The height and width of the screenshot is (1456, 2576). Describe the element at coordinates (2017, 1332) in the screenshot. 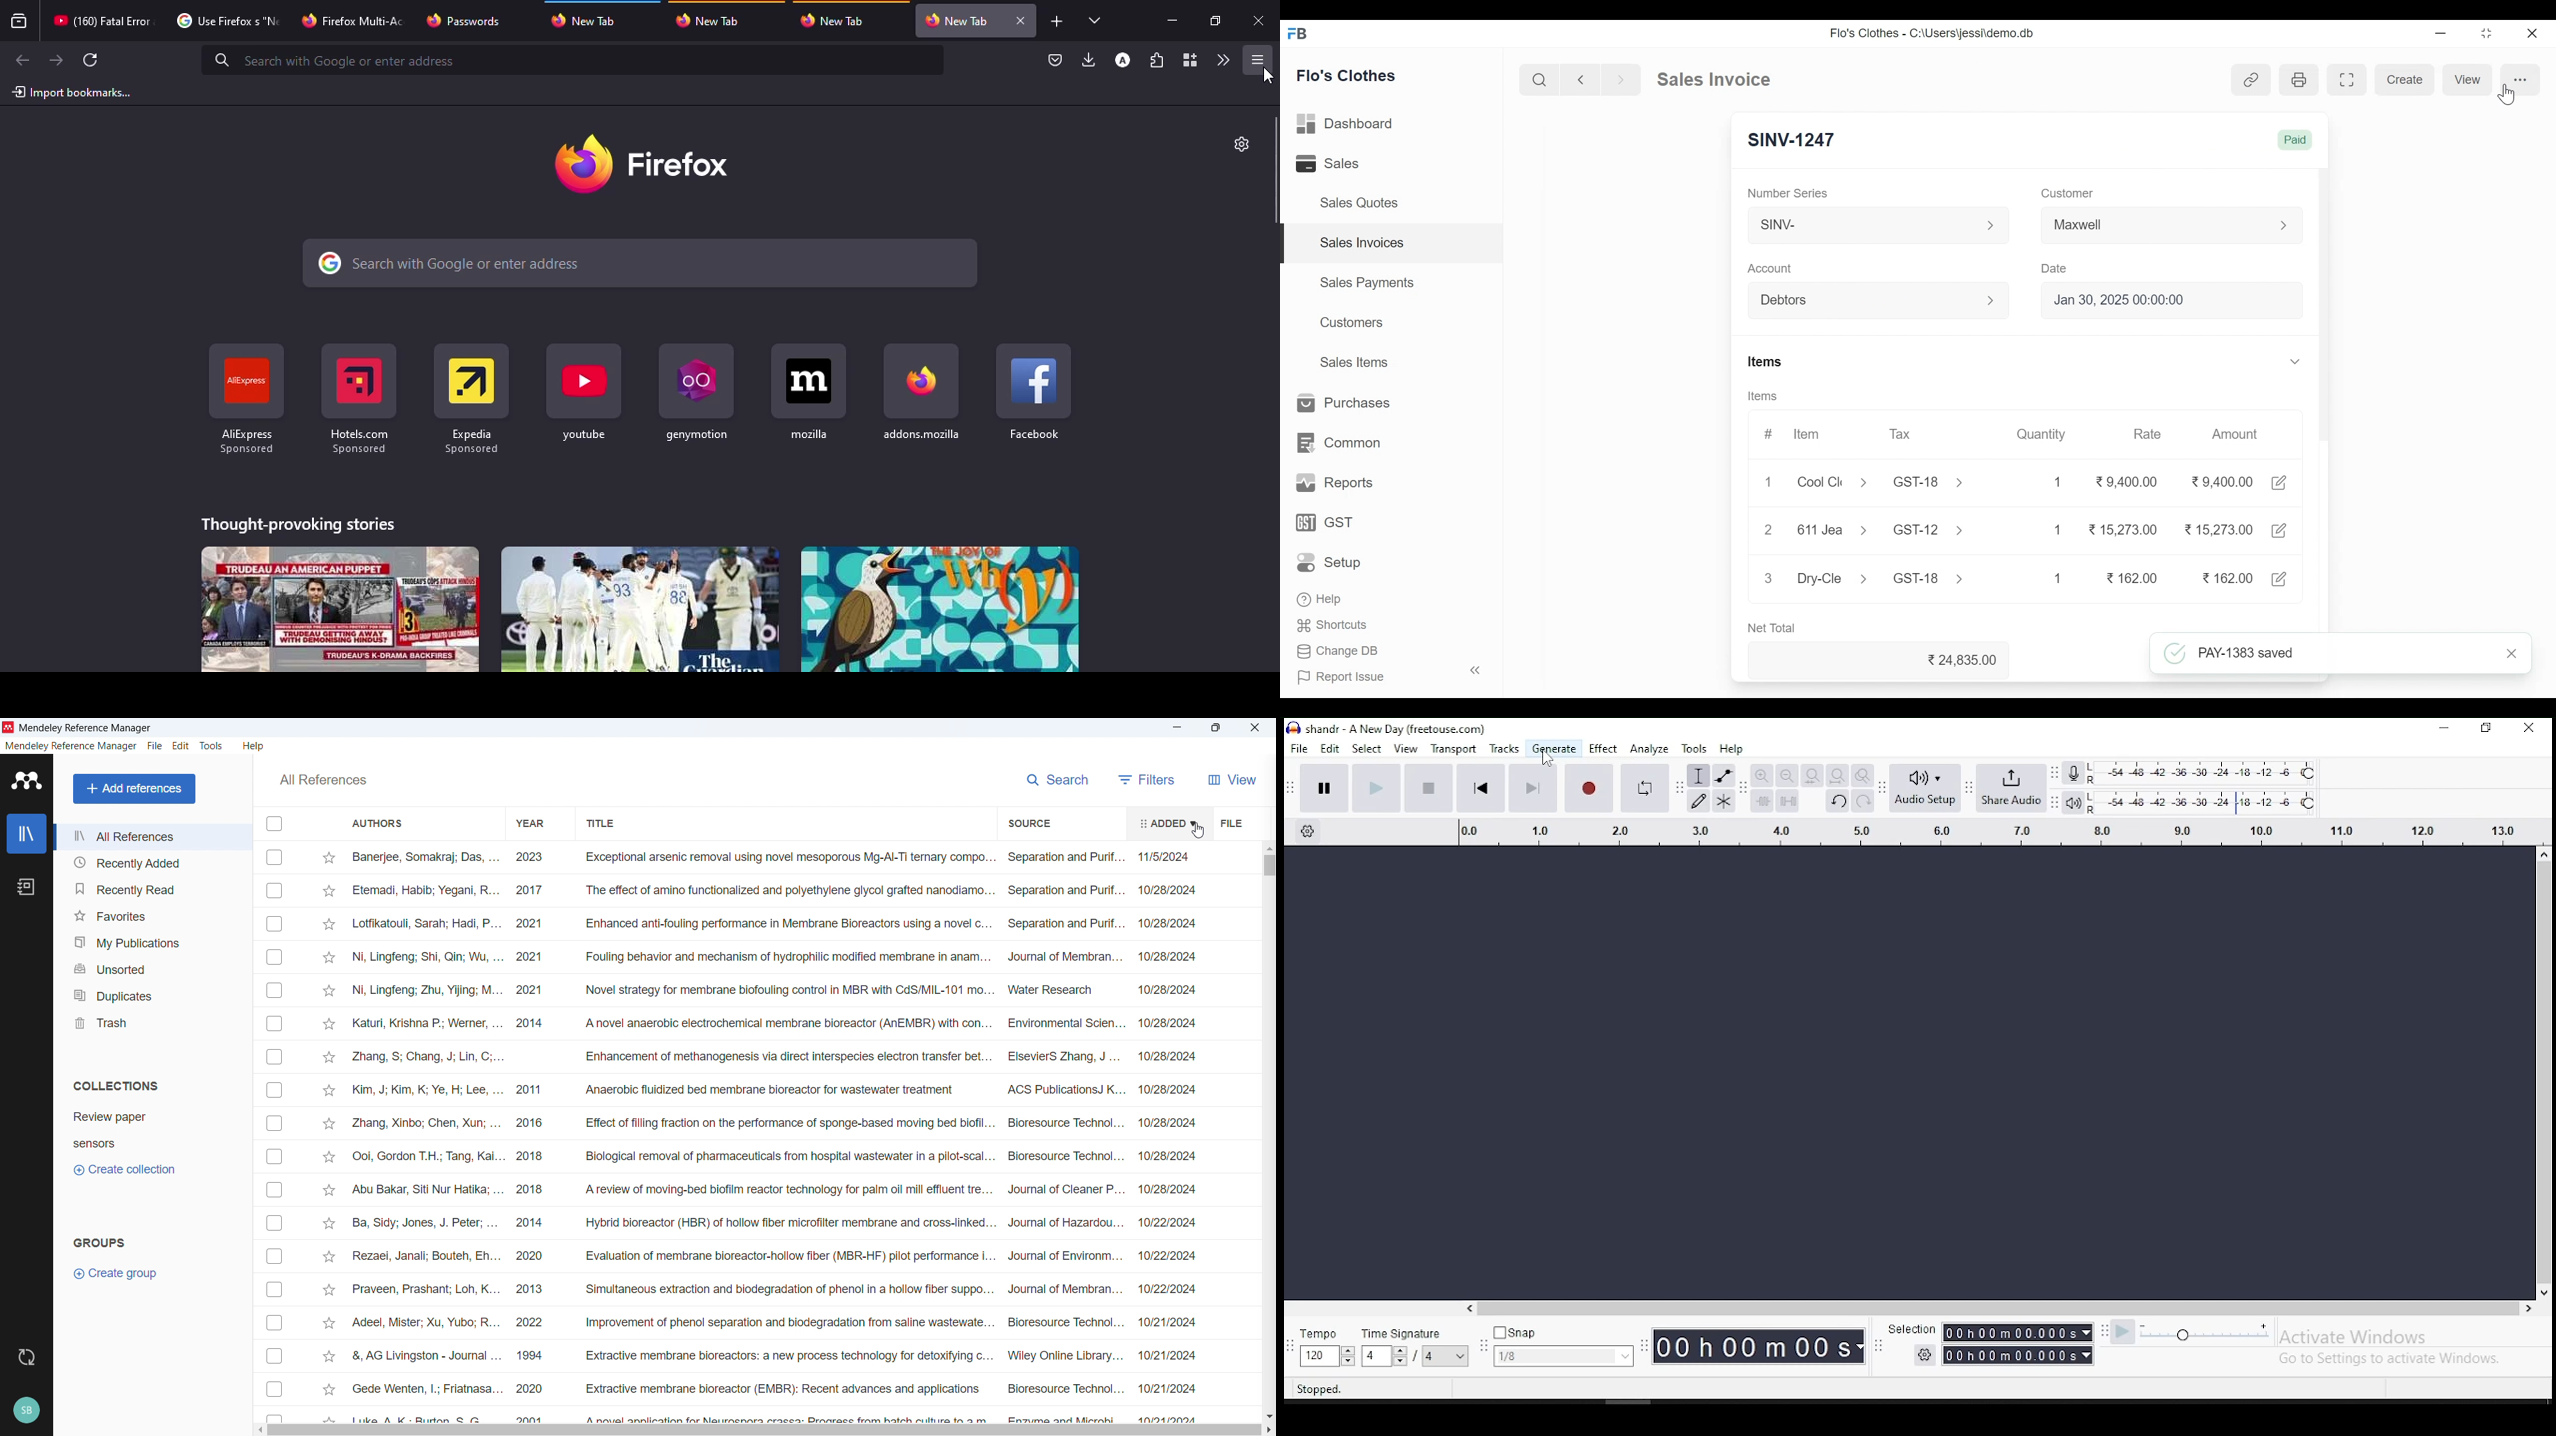

I see `00h00m00s` at that location.